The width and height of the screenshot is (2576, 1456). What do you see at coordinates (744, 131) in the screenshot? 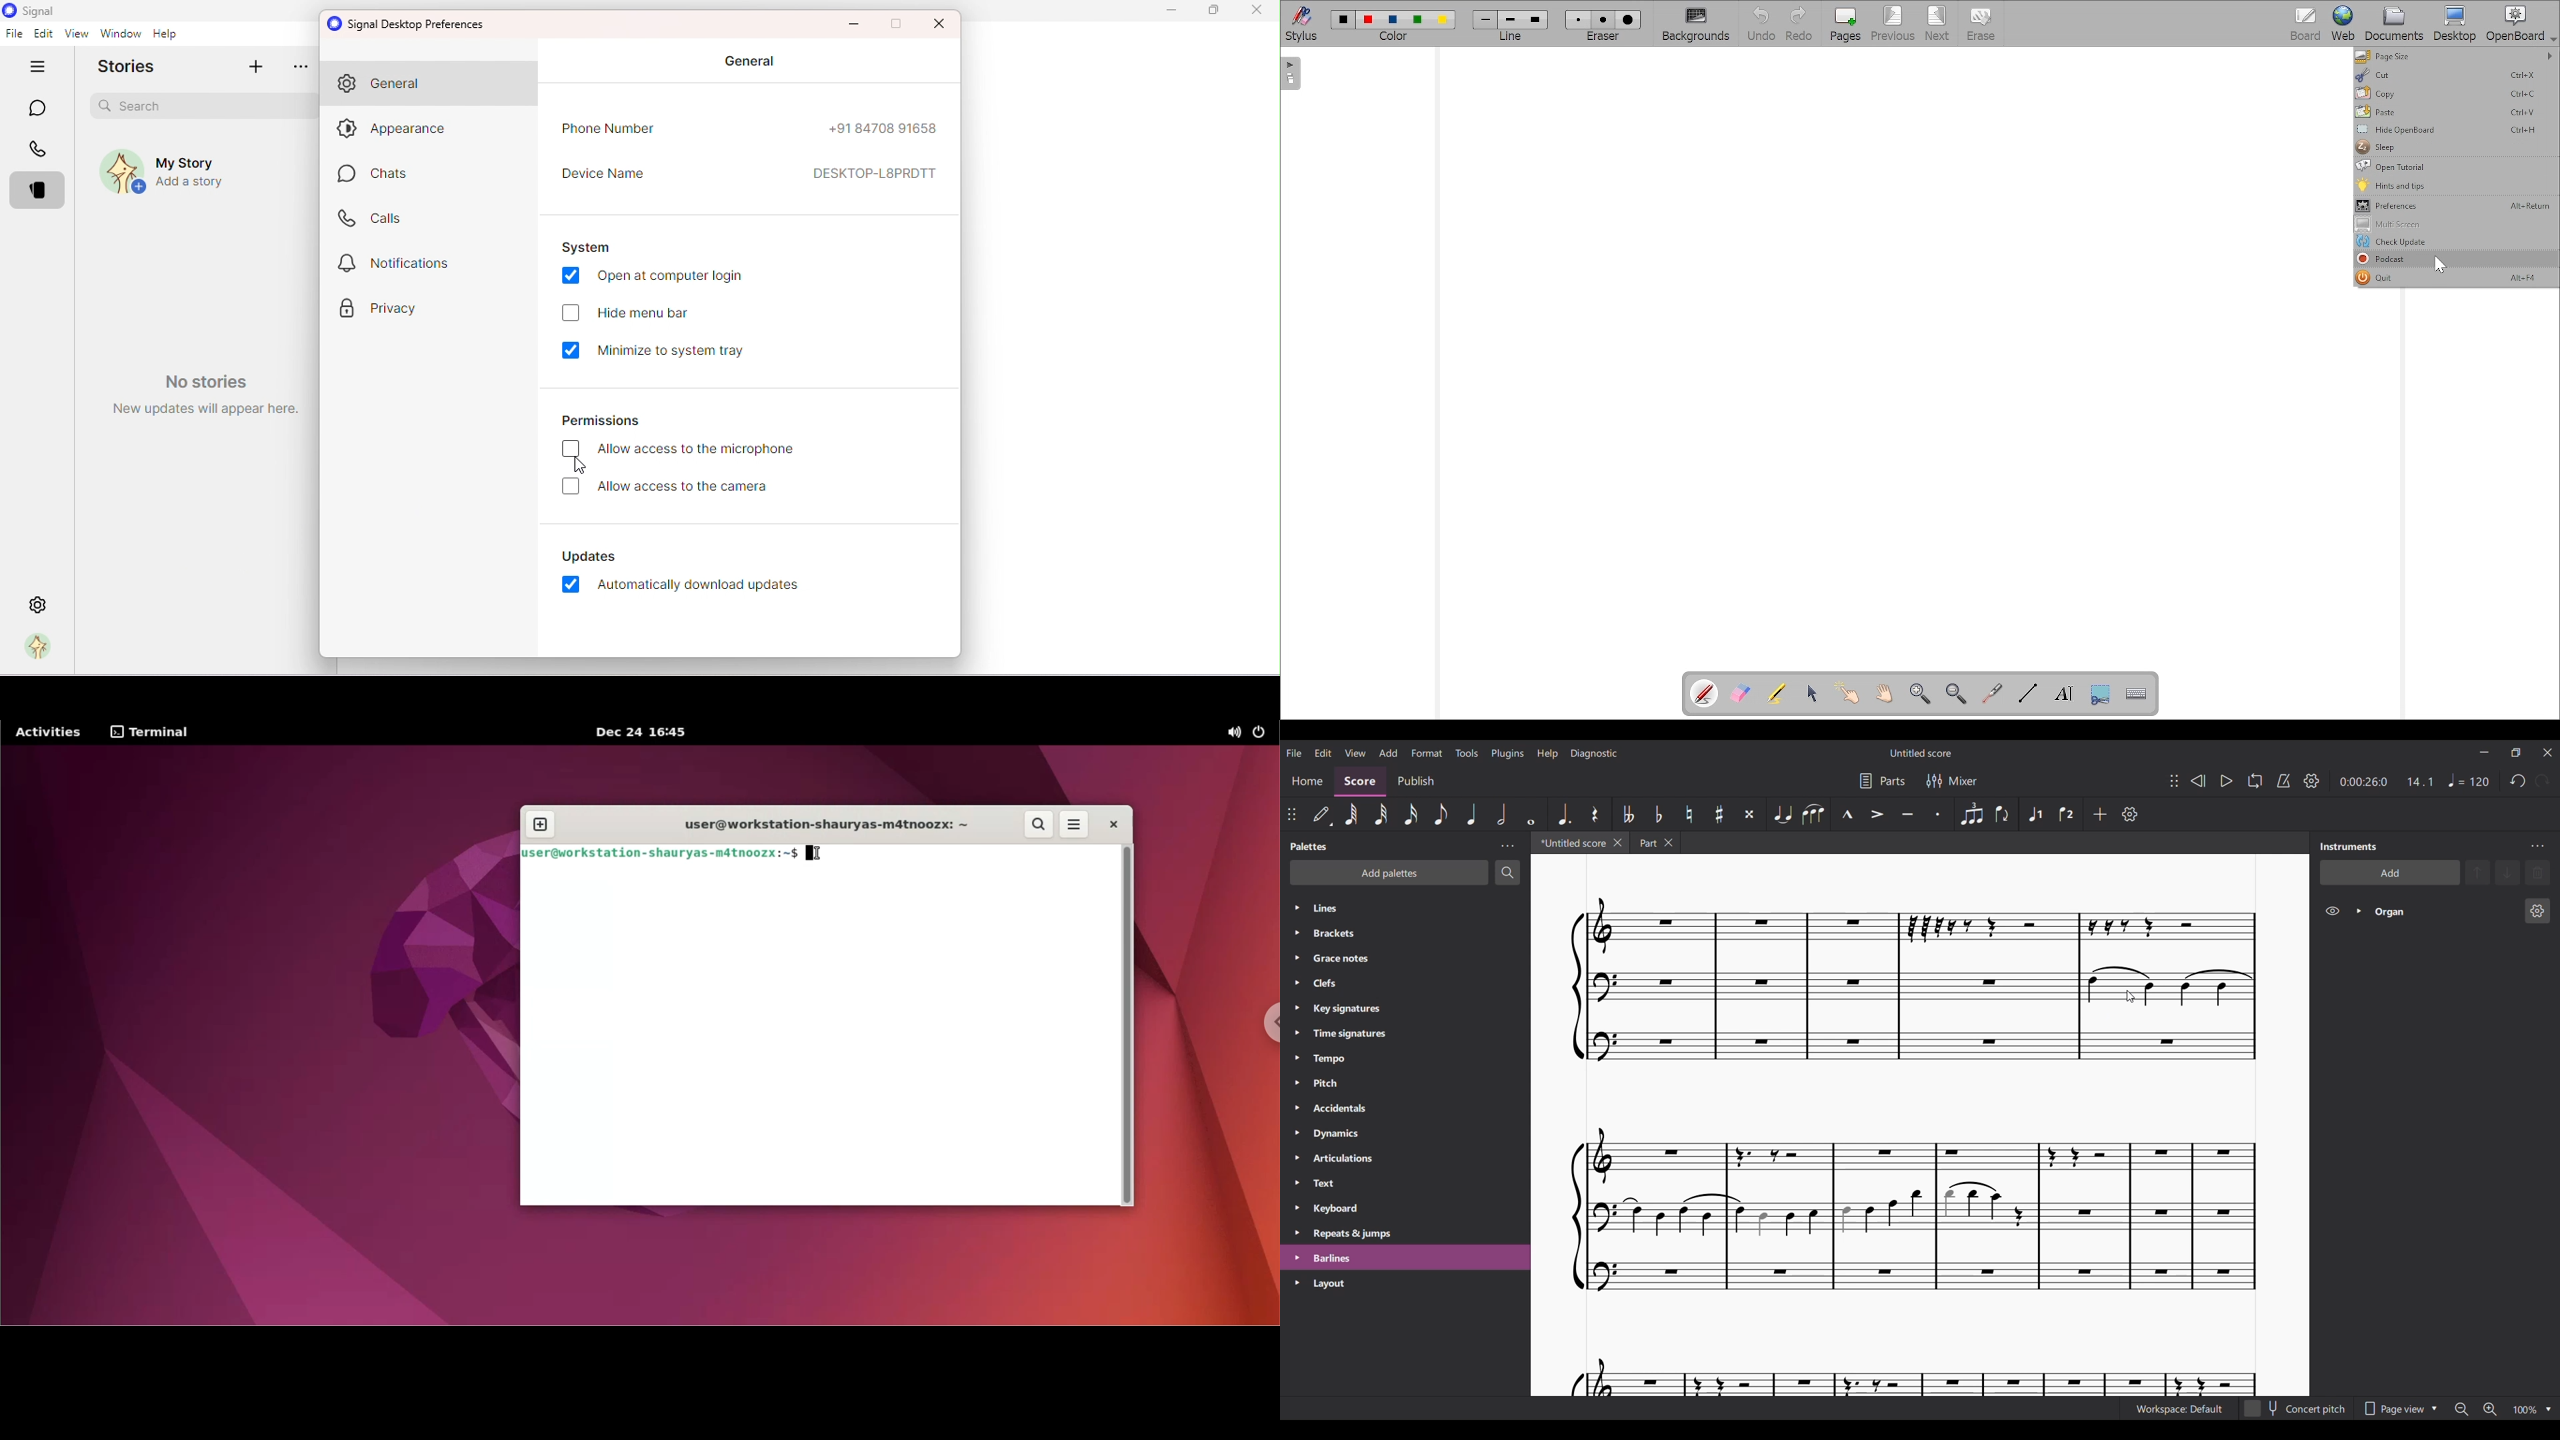
I see `Phone number` at bounding box center [744, 131].